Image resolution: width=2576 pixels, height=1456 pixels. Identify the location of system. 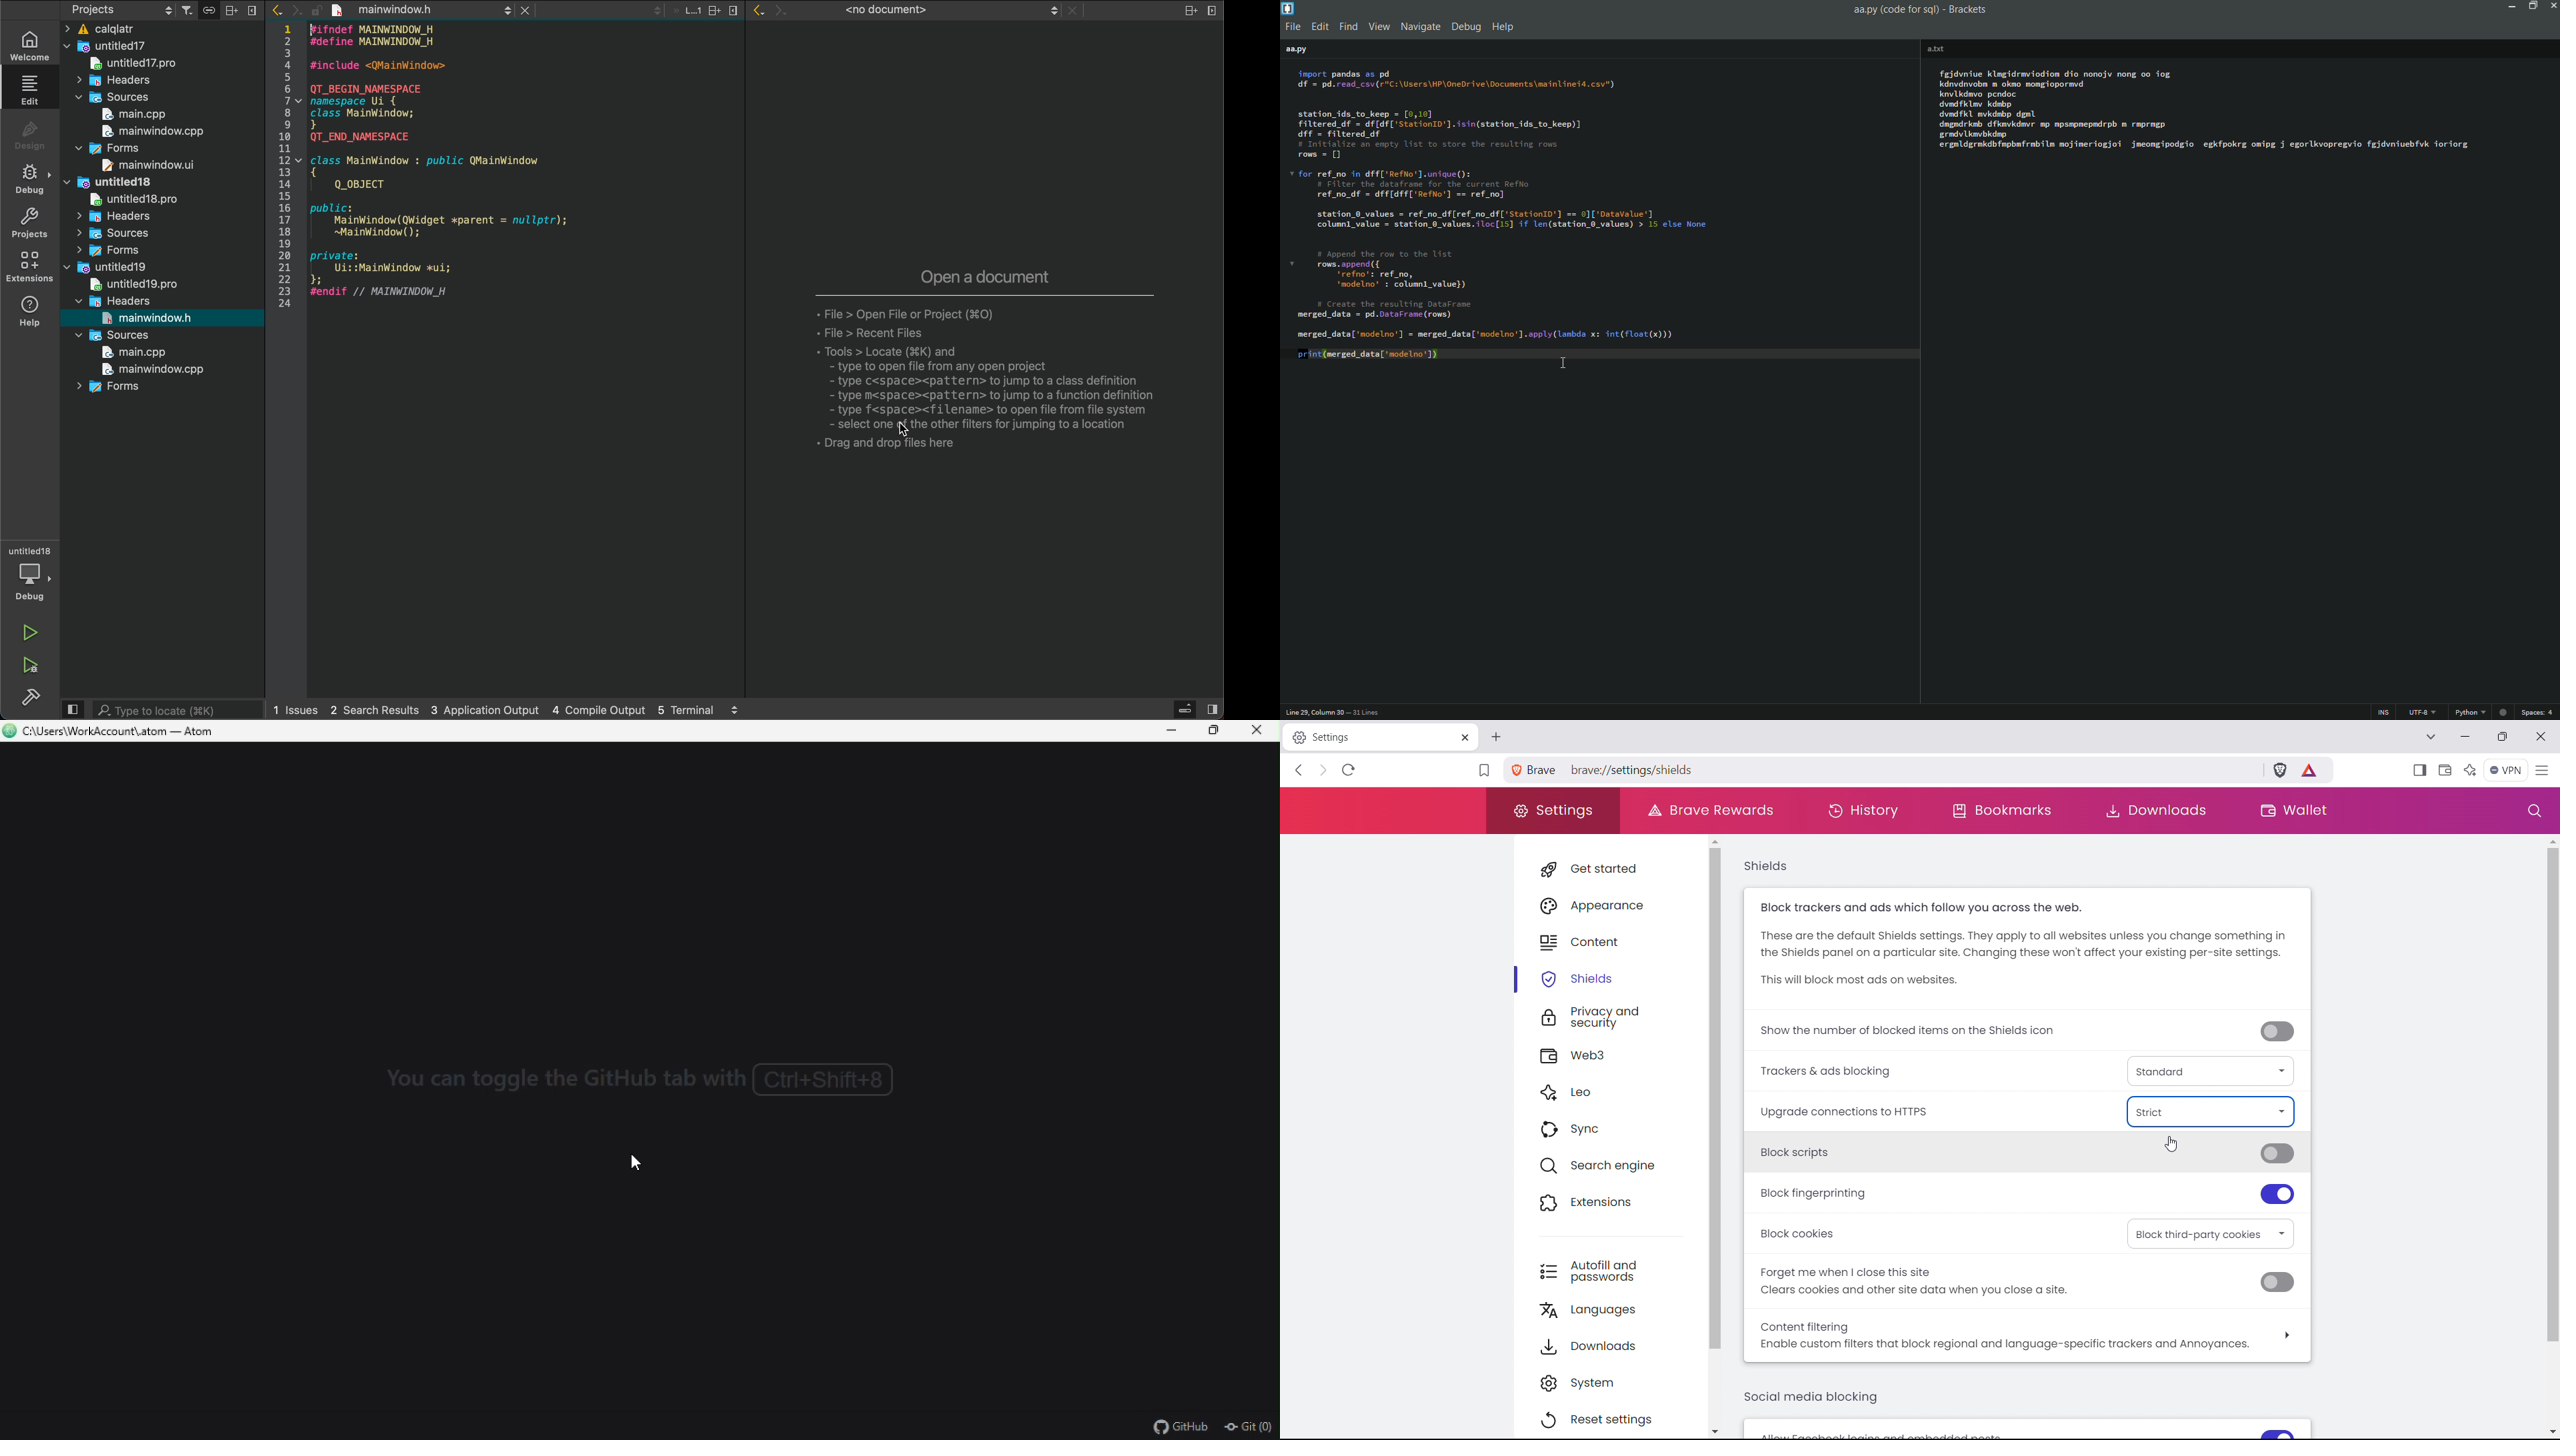
(1614, 1381).